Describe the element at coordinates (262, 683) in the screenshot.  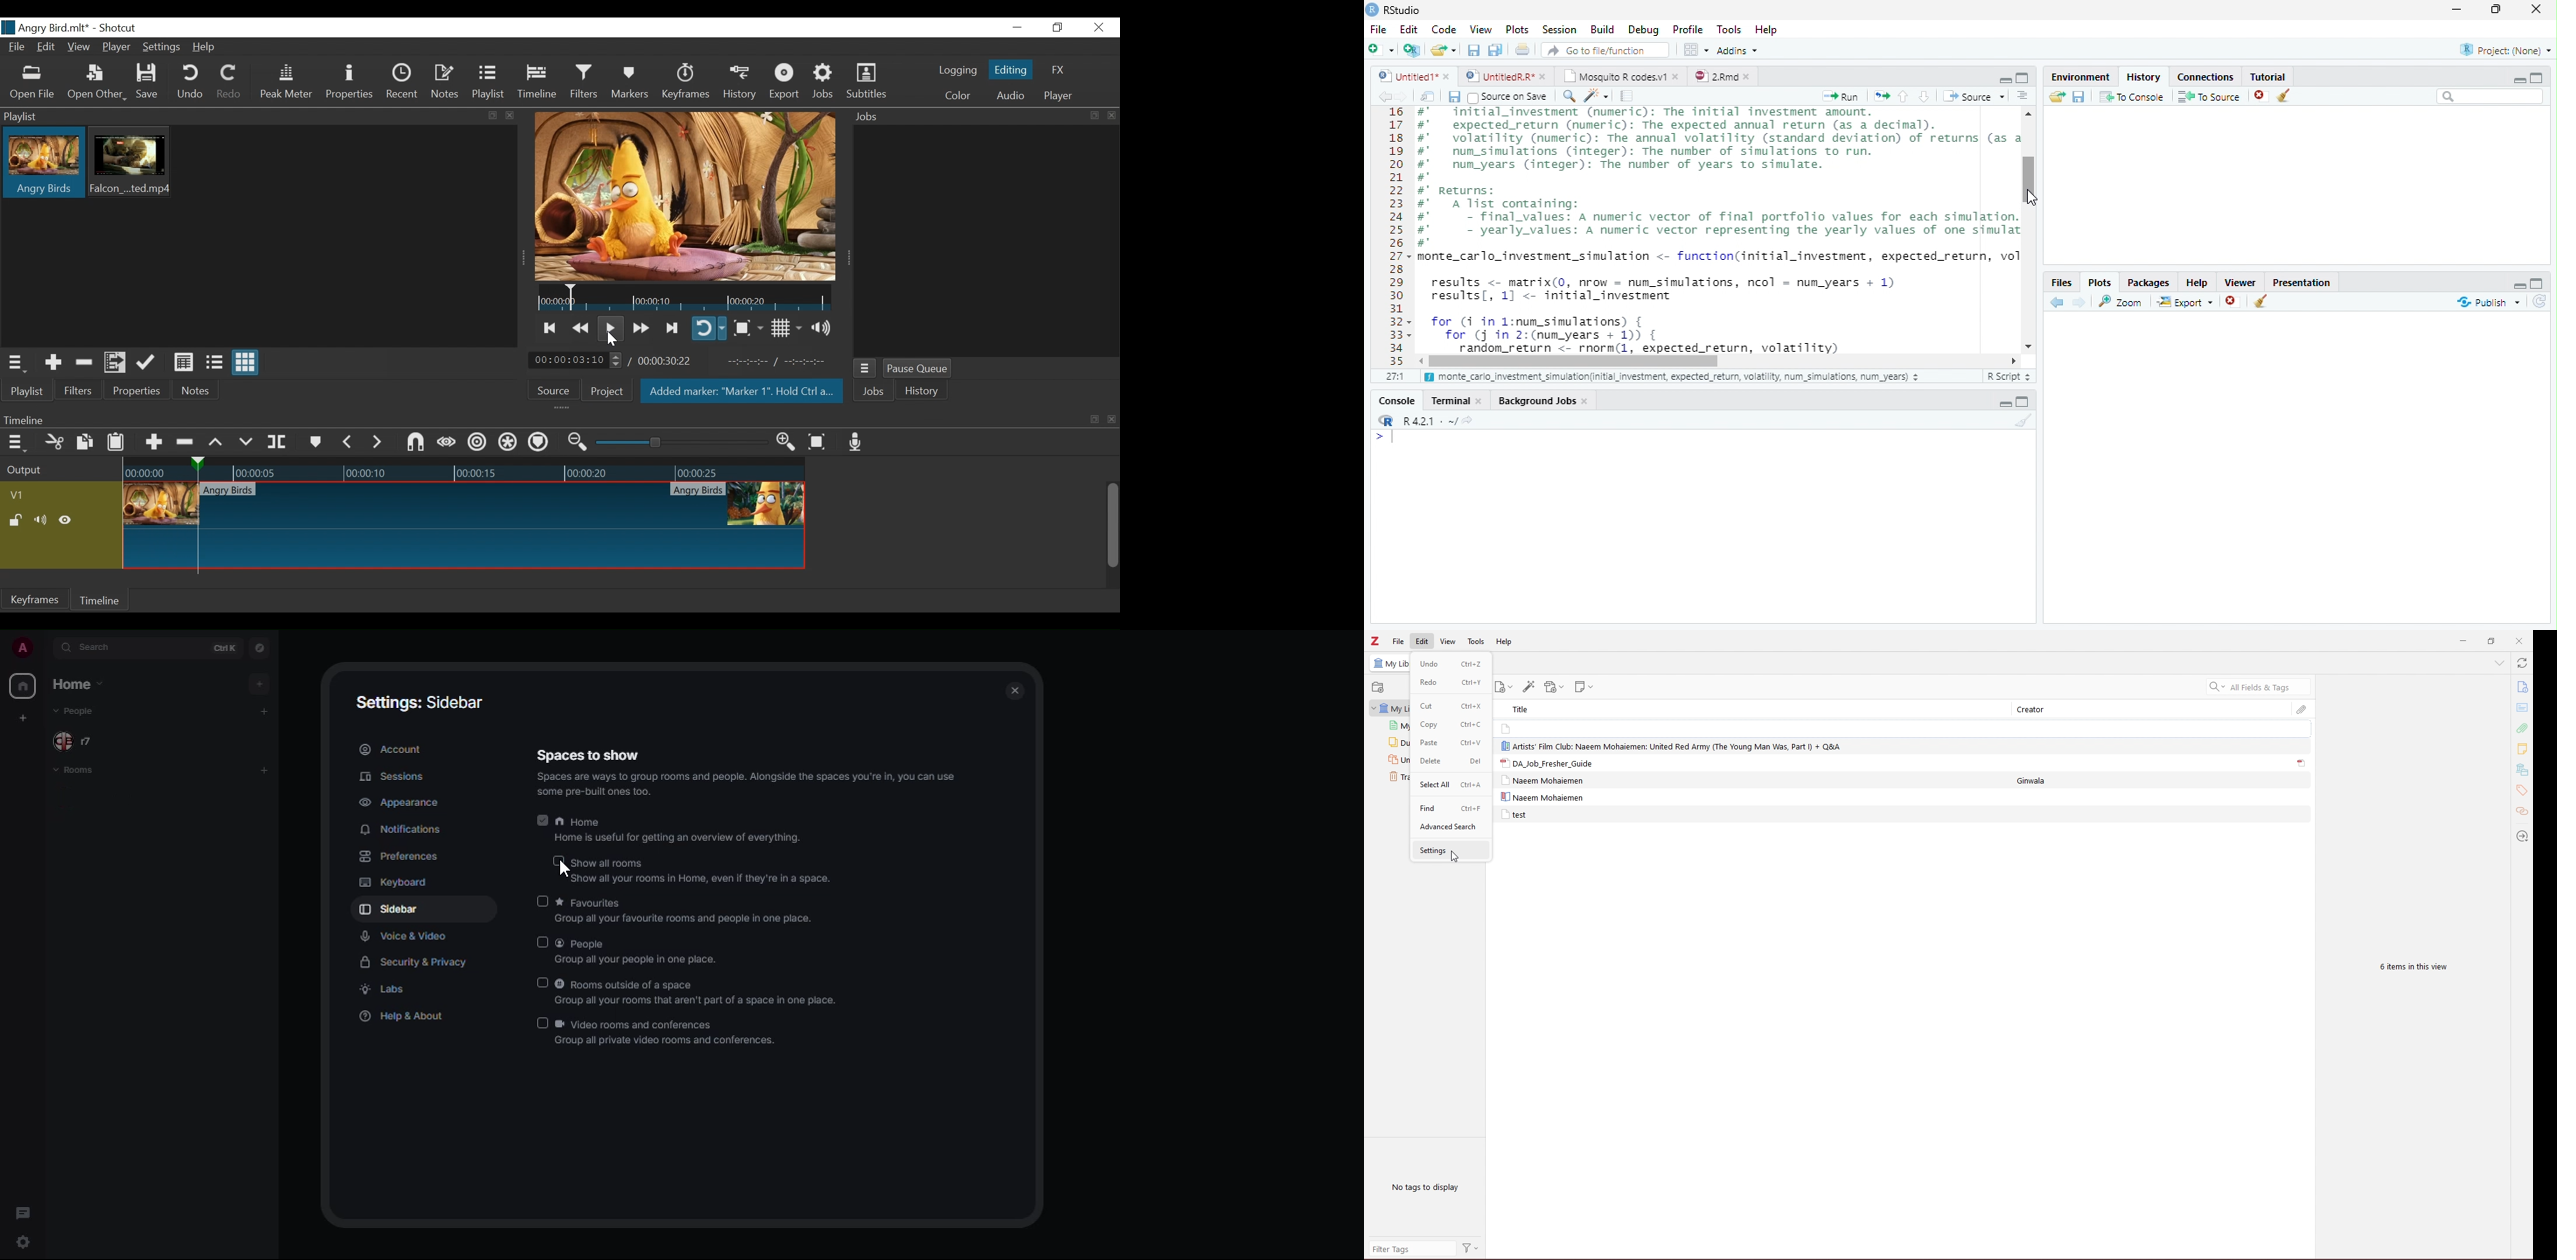
I see `add` at that location.